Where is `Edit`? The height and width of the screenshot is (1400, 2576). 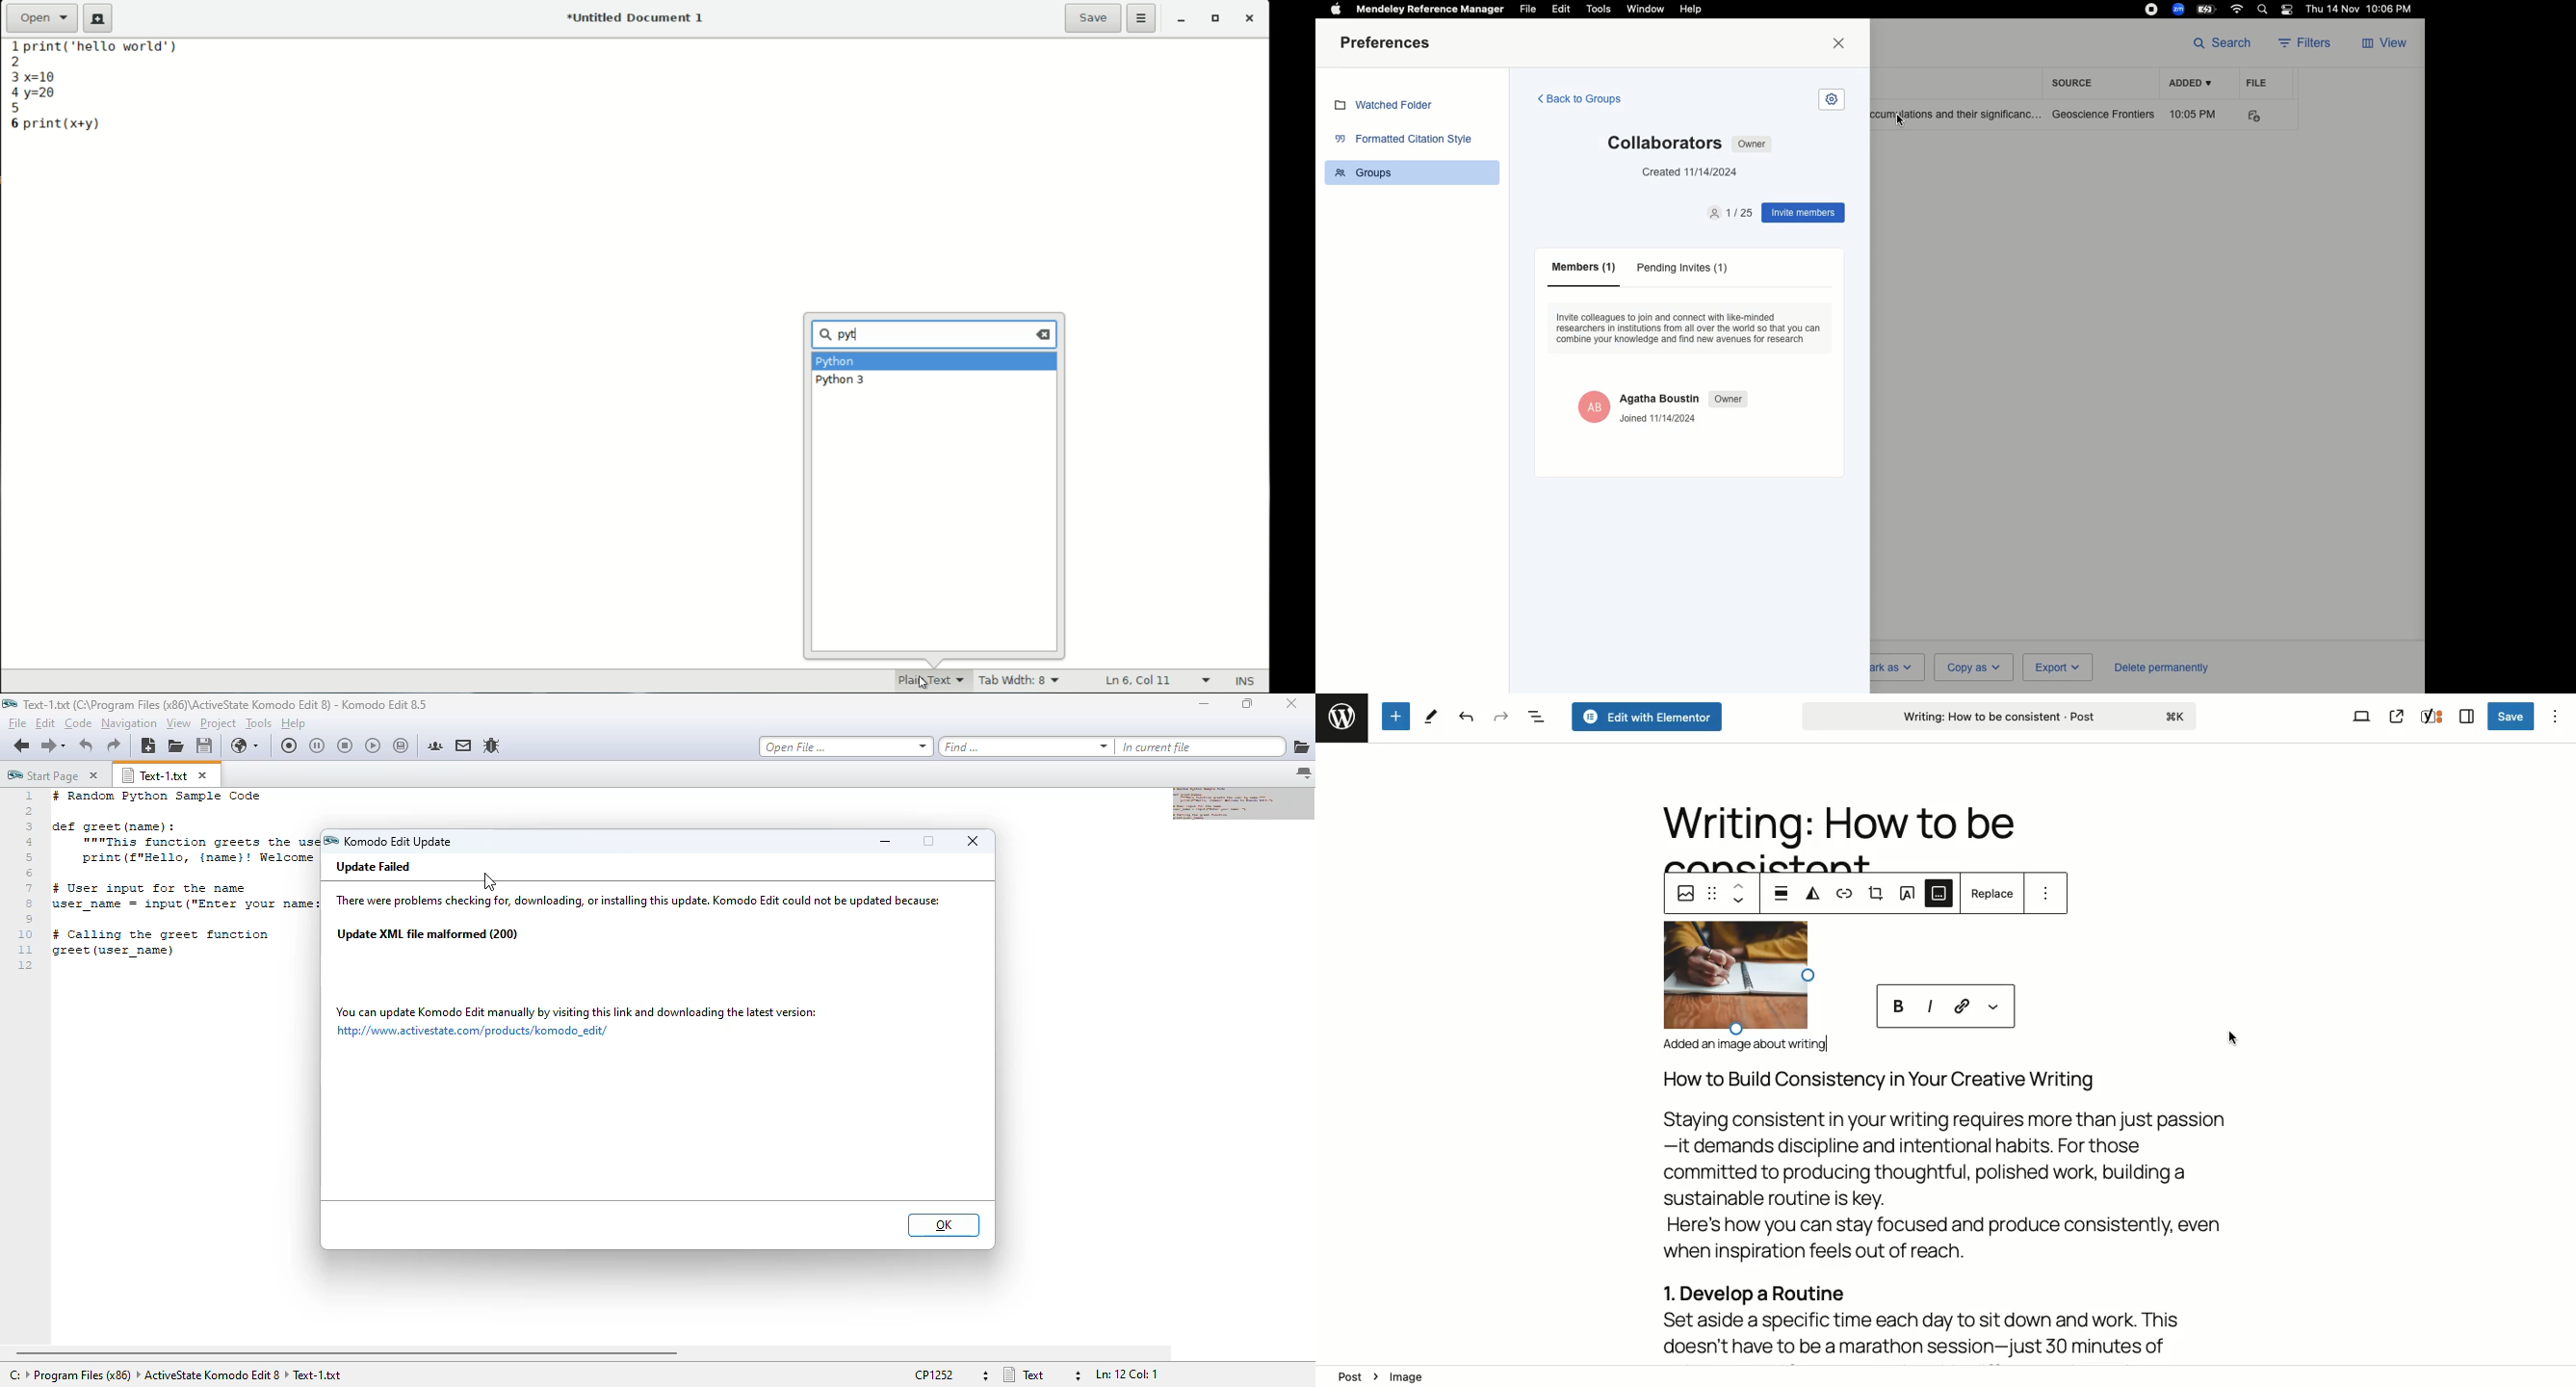
Edit is located at coordinates (1561, 8).